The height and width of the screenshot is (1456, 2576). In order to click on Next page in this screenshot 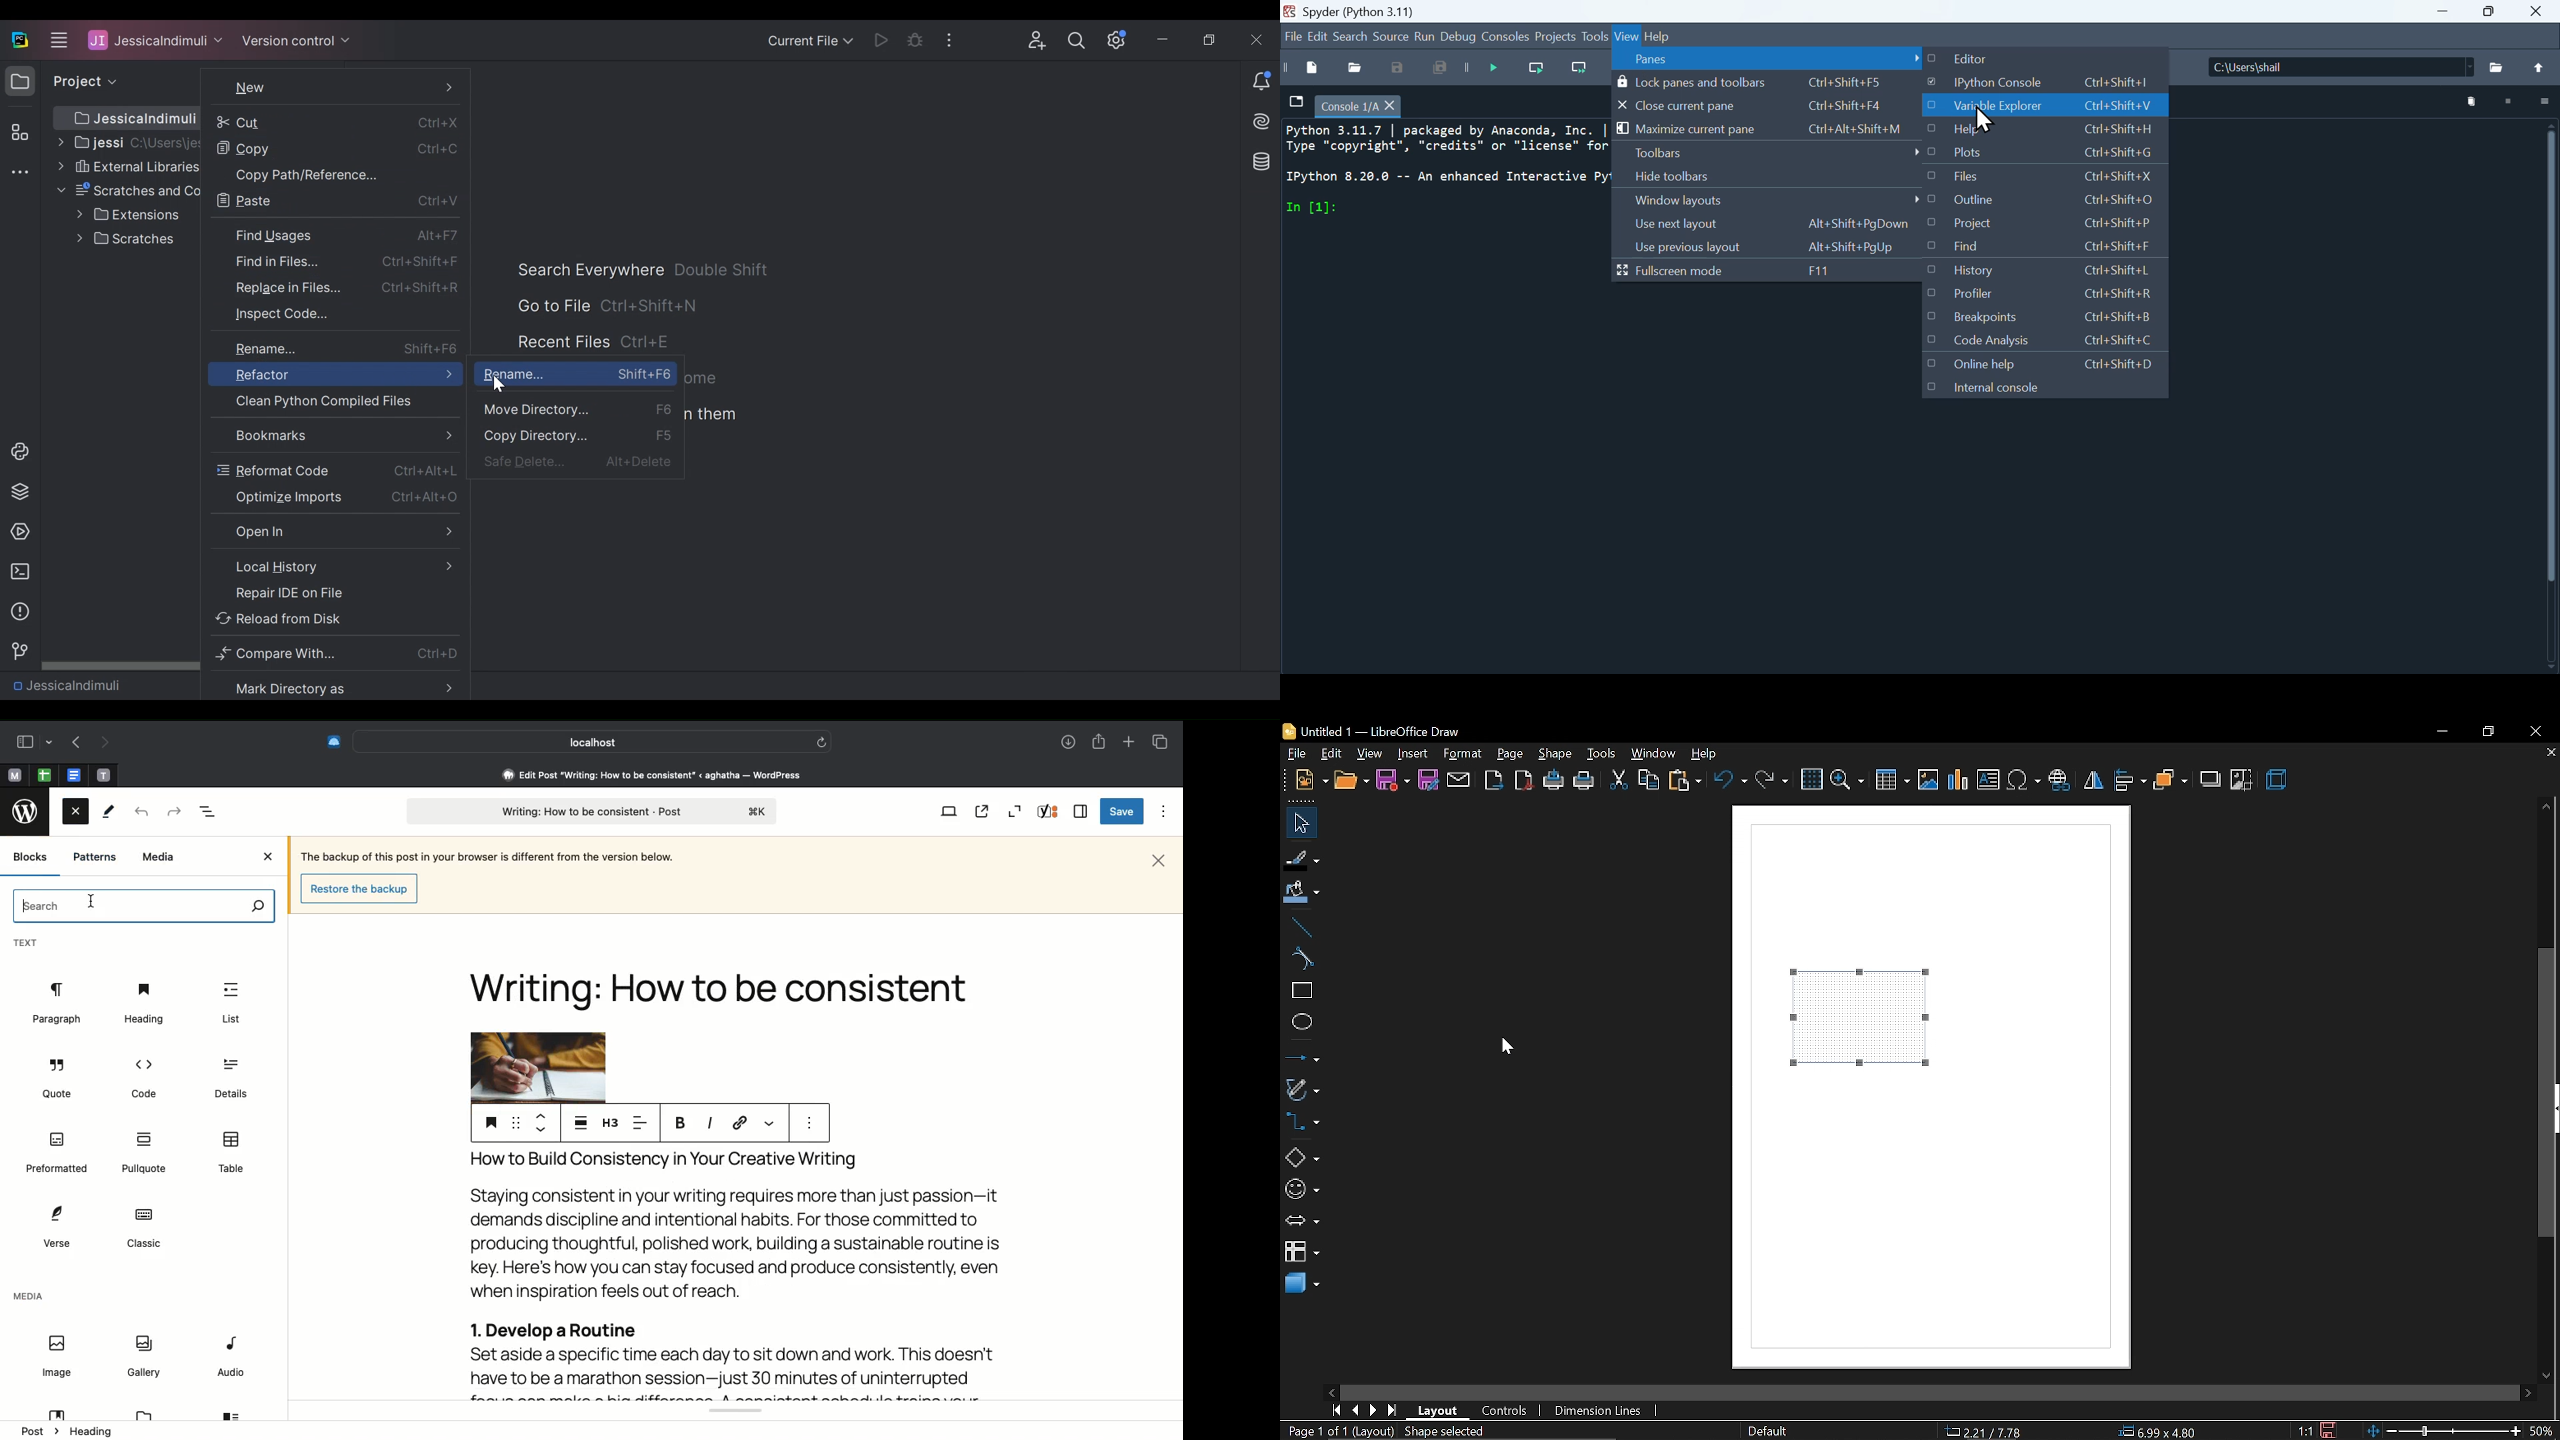, I will do `click(103, 744)`.